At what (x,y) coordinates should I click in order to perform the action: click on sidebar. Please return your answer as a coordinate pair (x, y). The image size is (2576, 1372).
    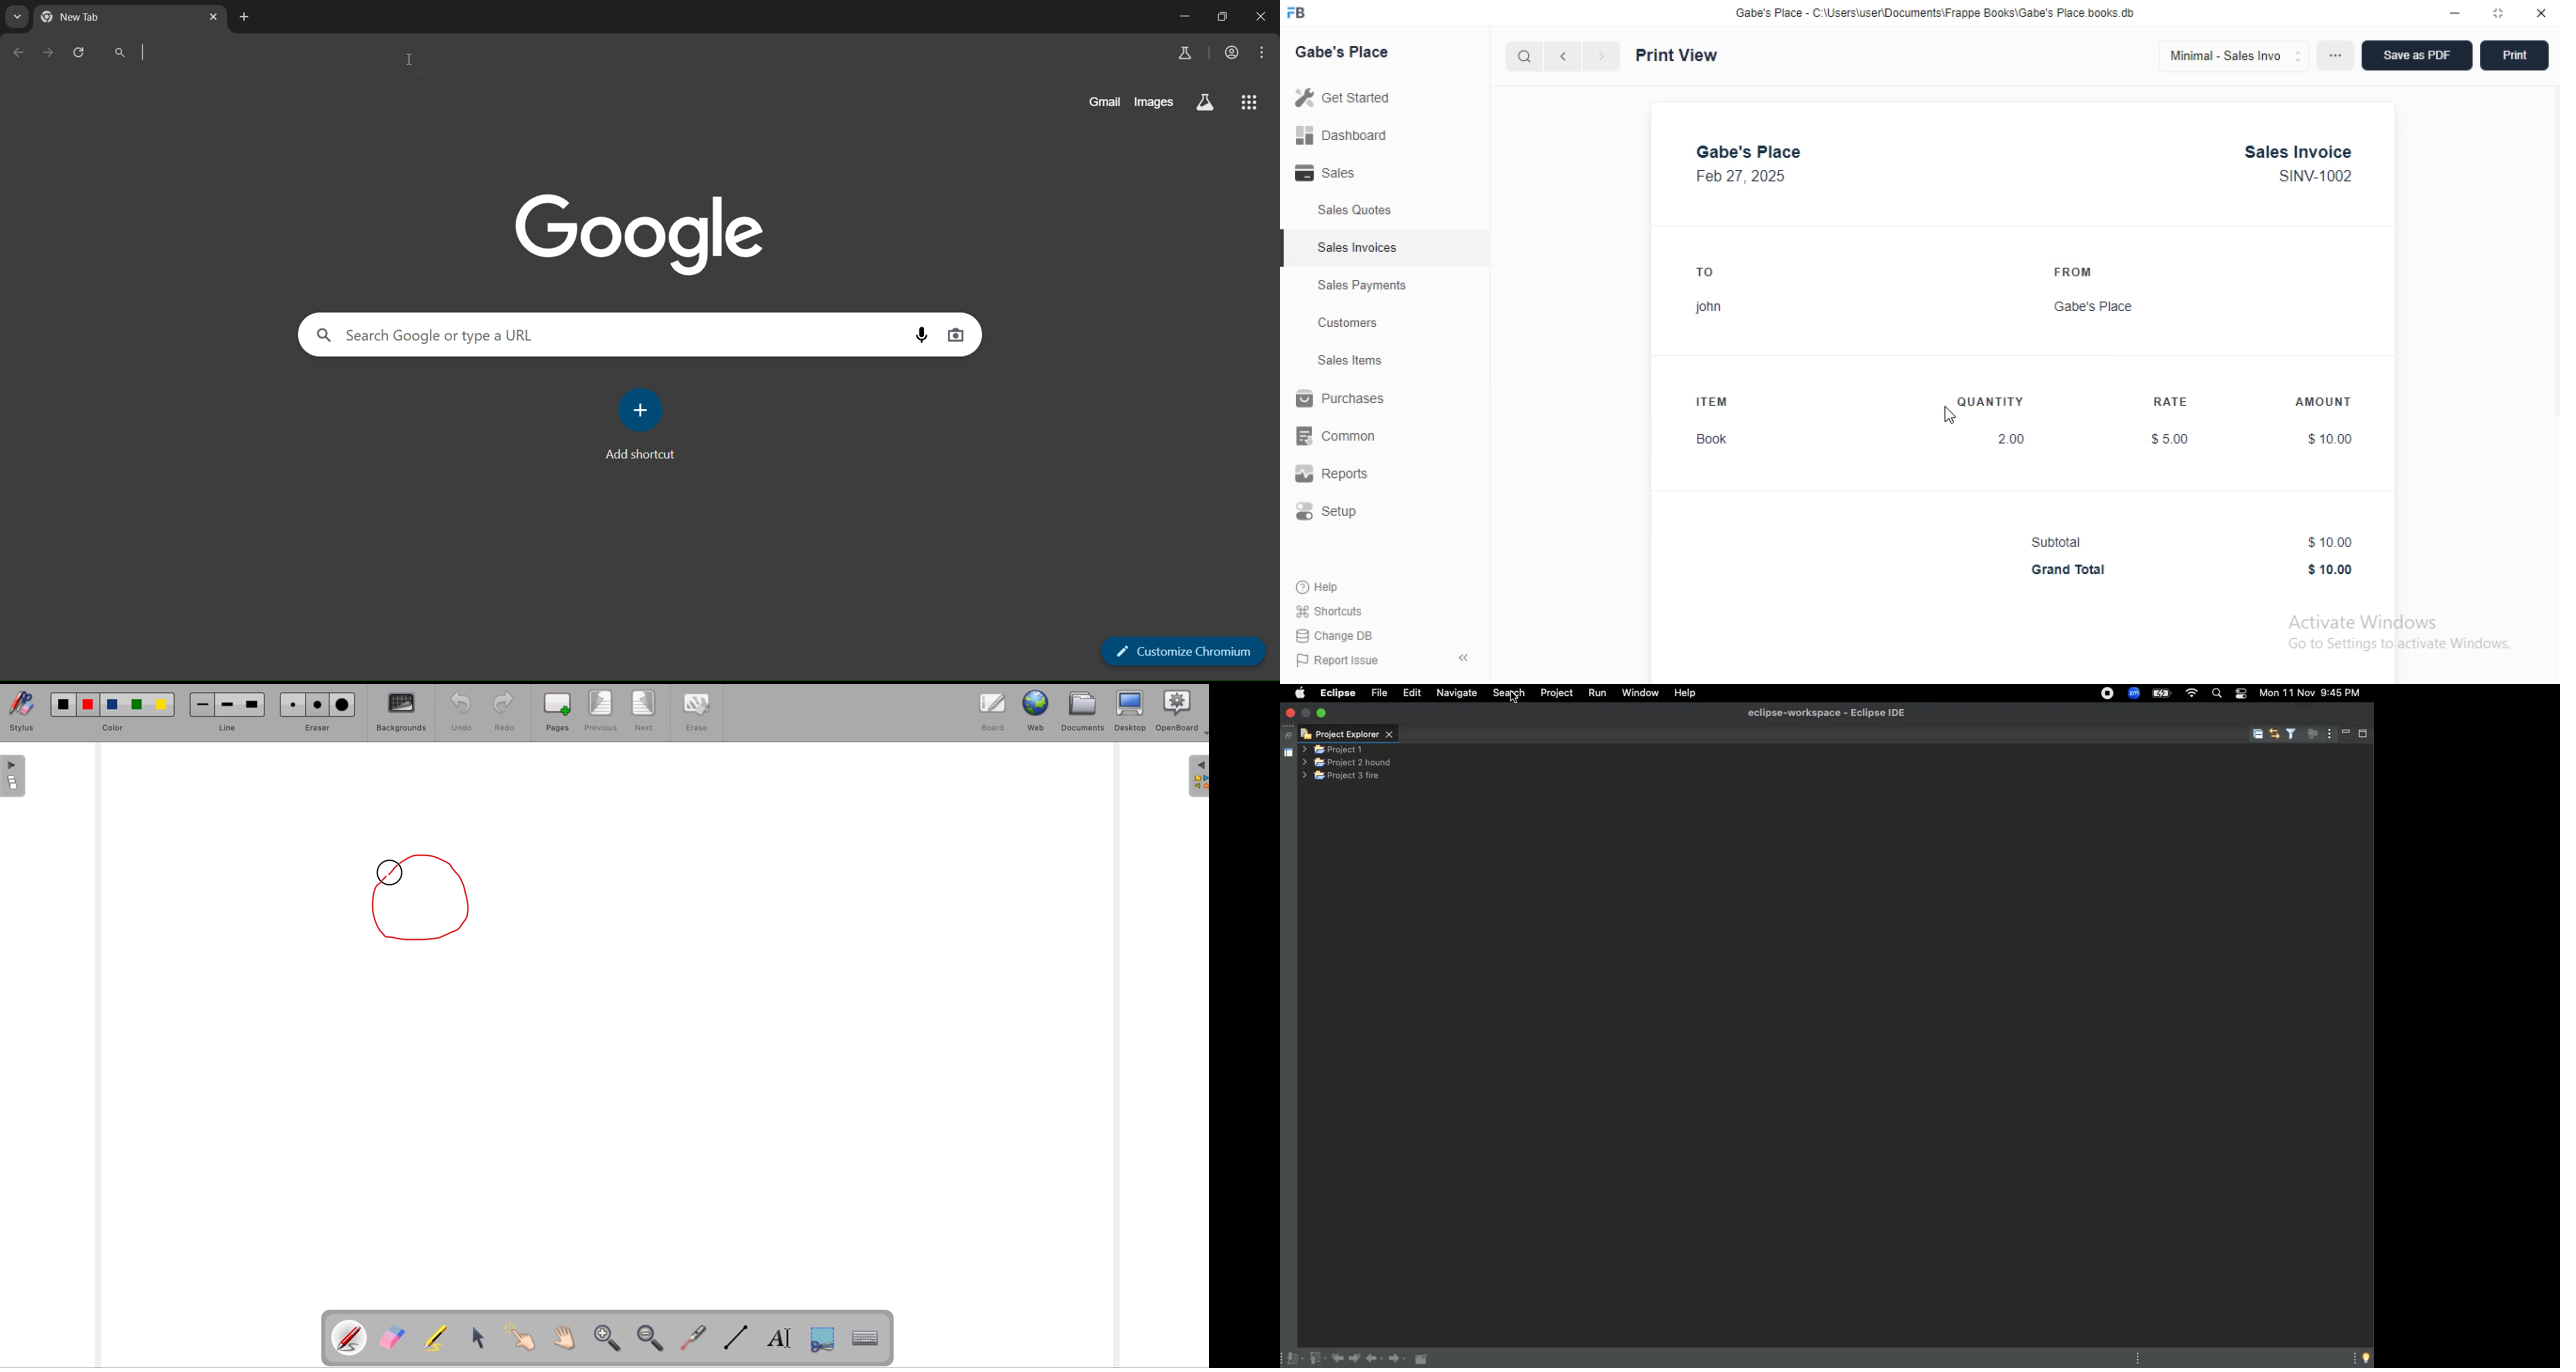
    Looking at the image, I should click on (1197, 776).